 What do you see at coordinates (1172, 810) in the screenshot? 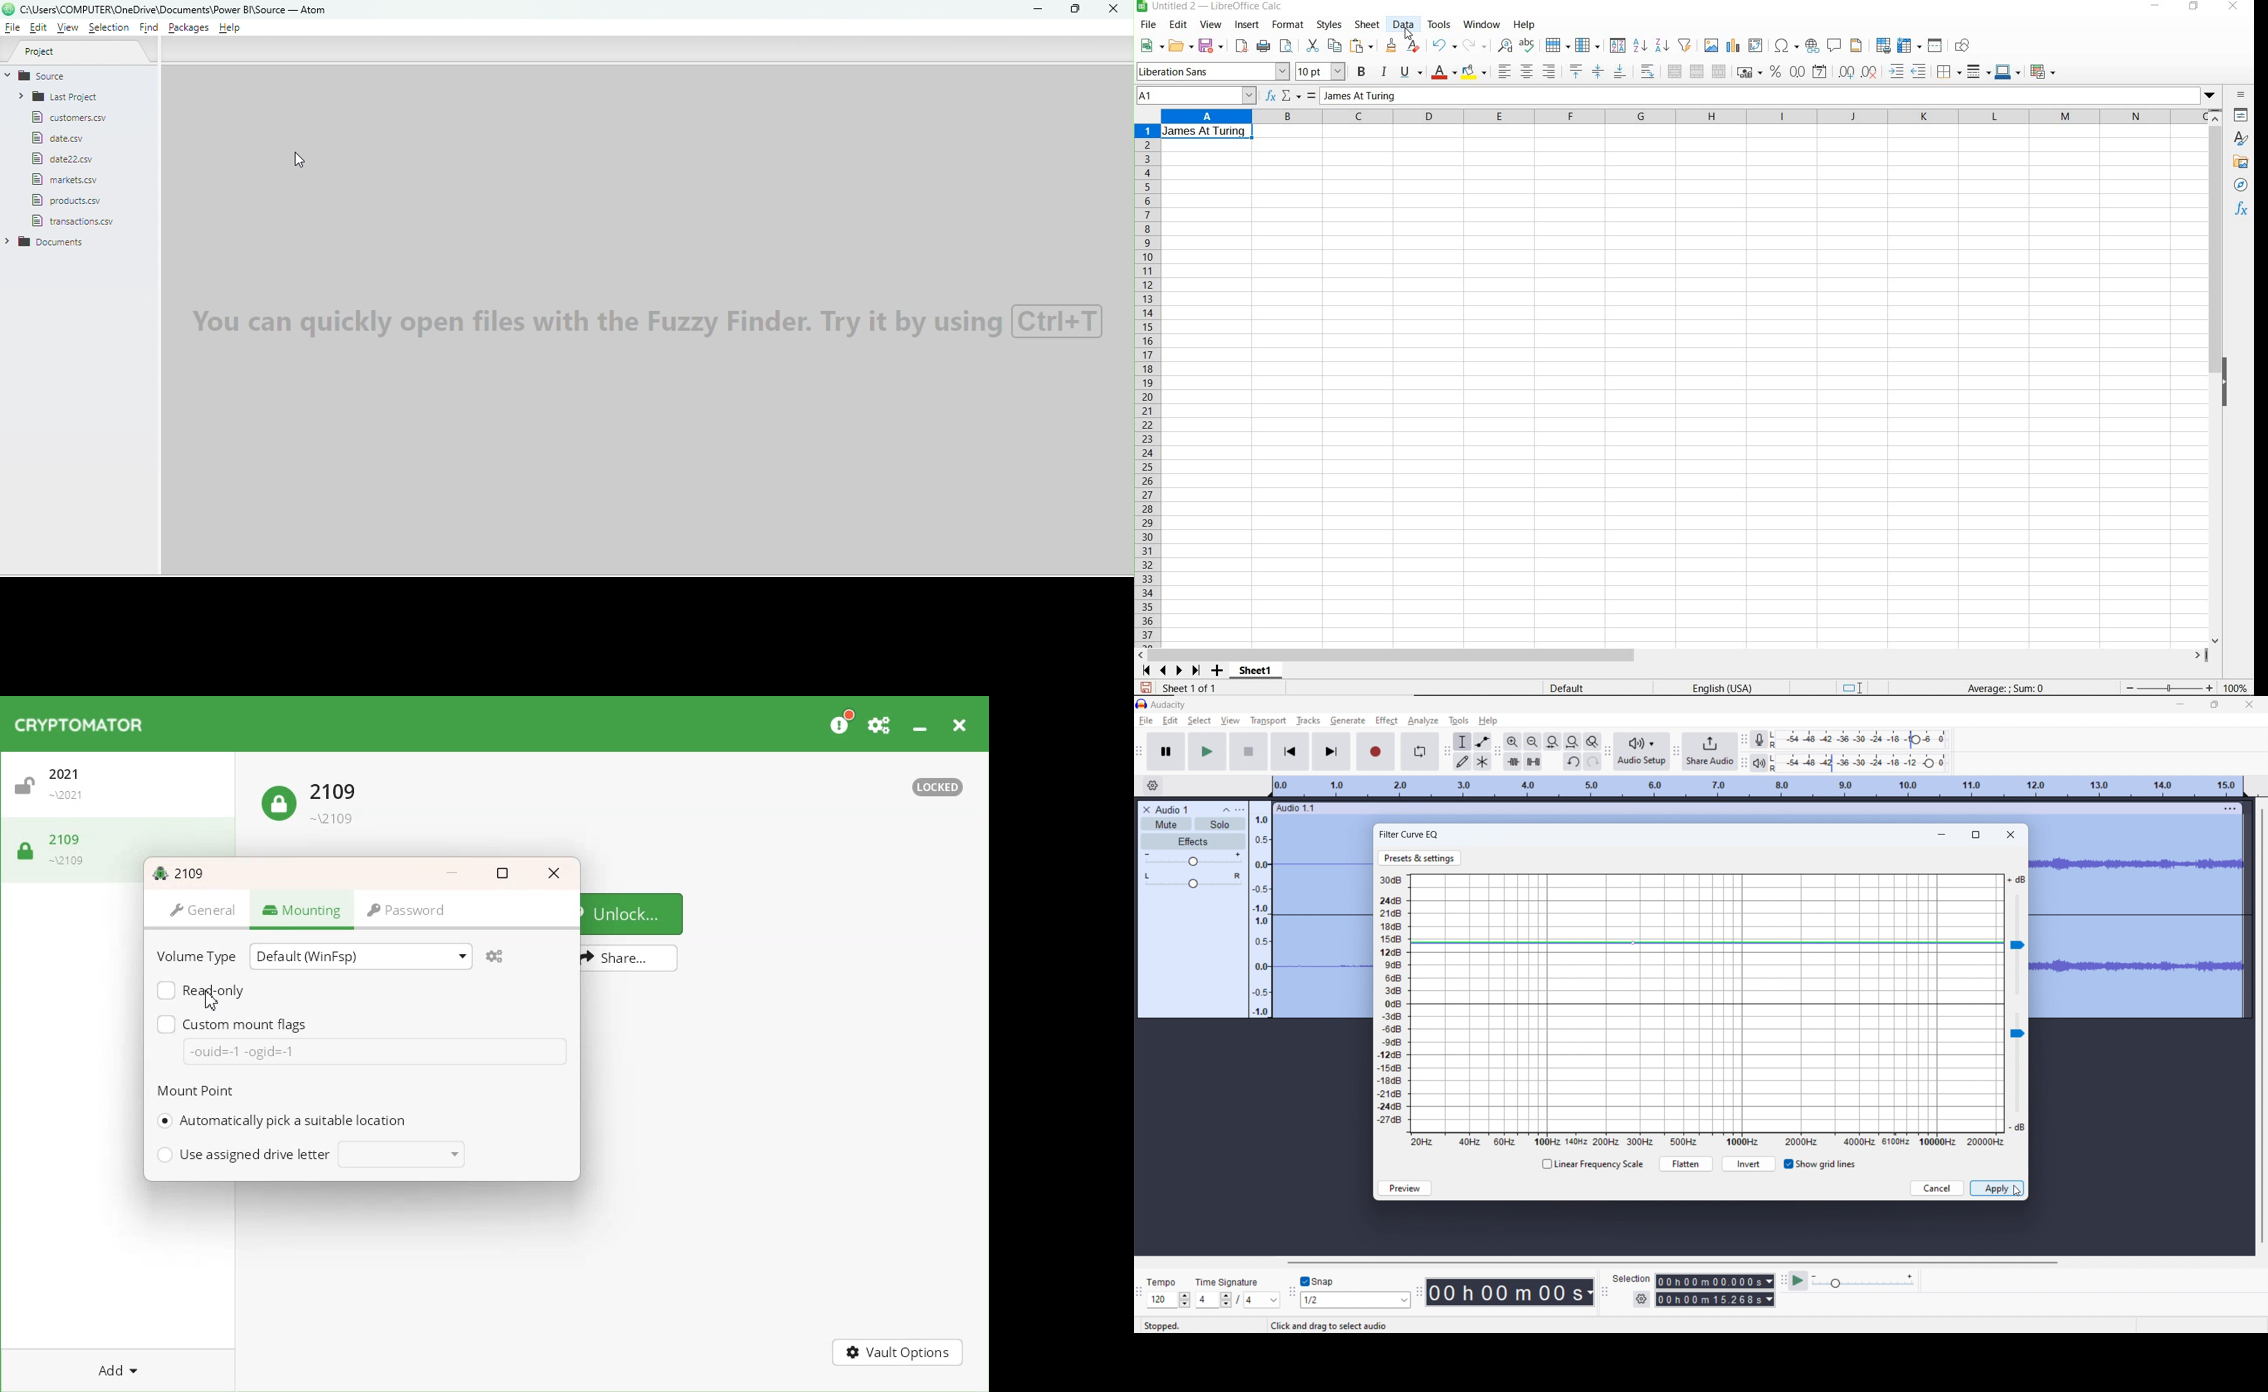
I see `project title` at bounding box center [1172, 810].